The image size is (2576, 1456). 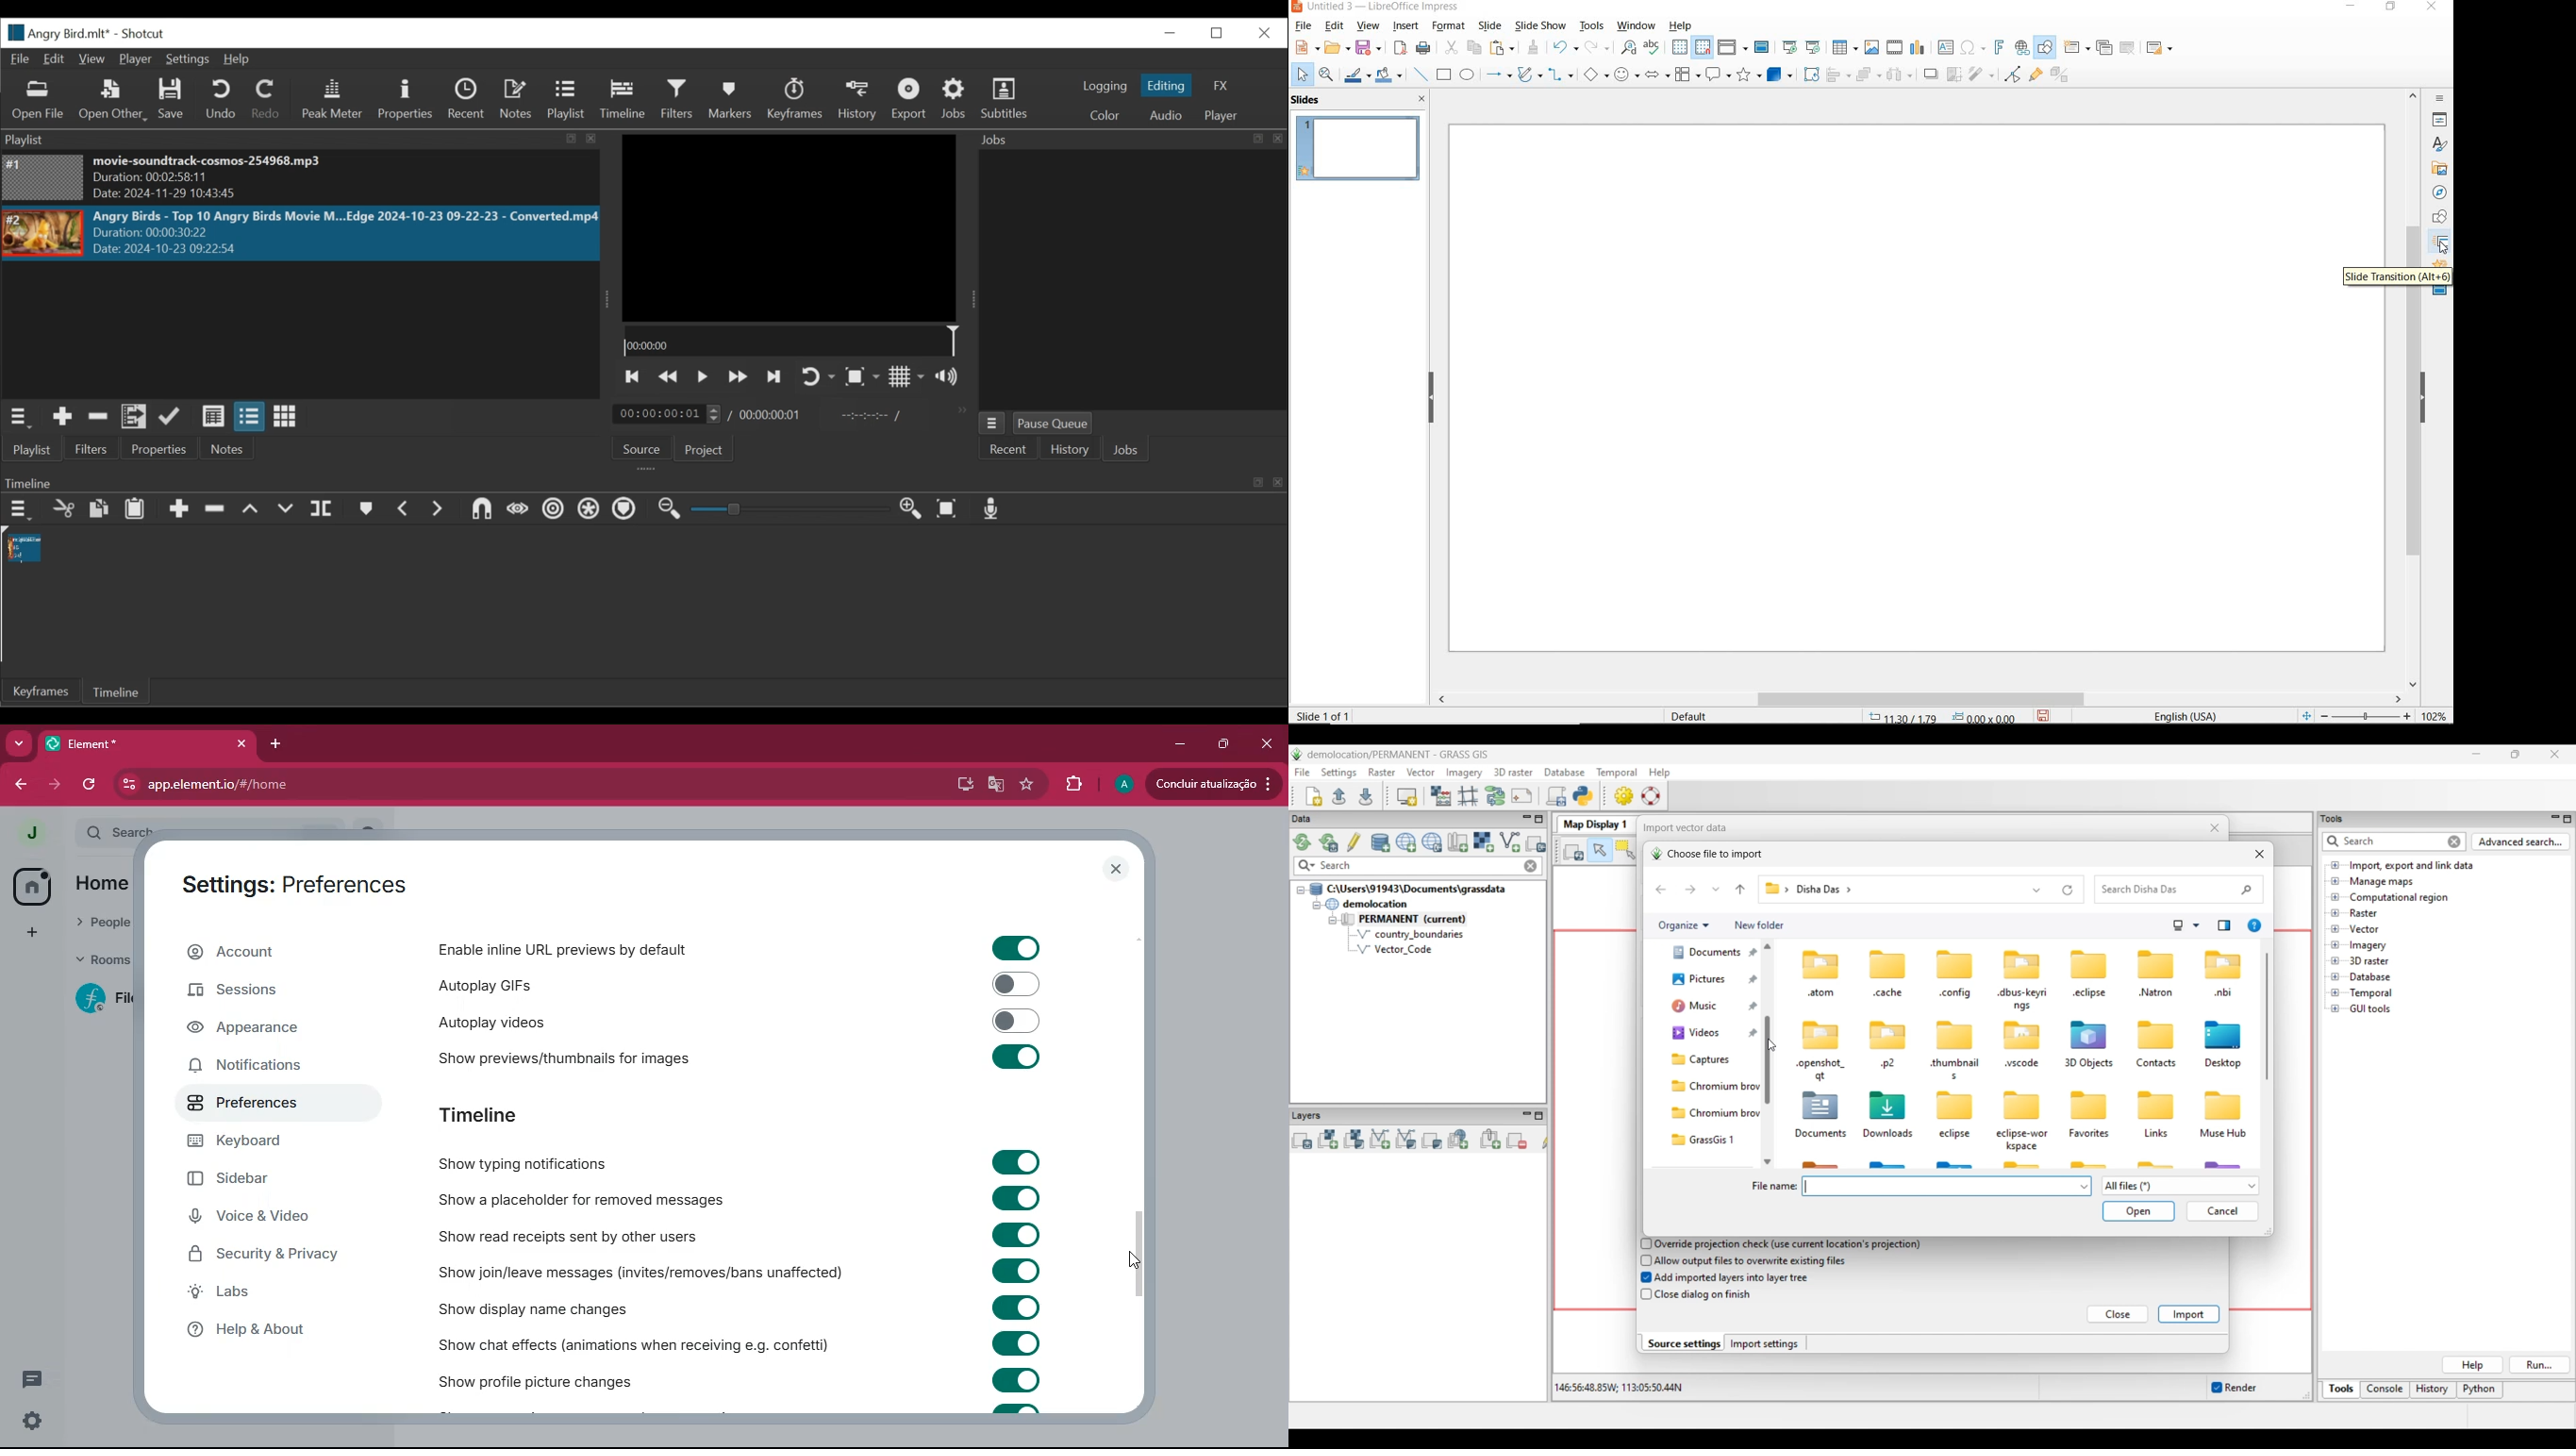 What do you see at coordinates (58, 32) in the screenshot?
I see `File Name` at bounding box center [58, 32].